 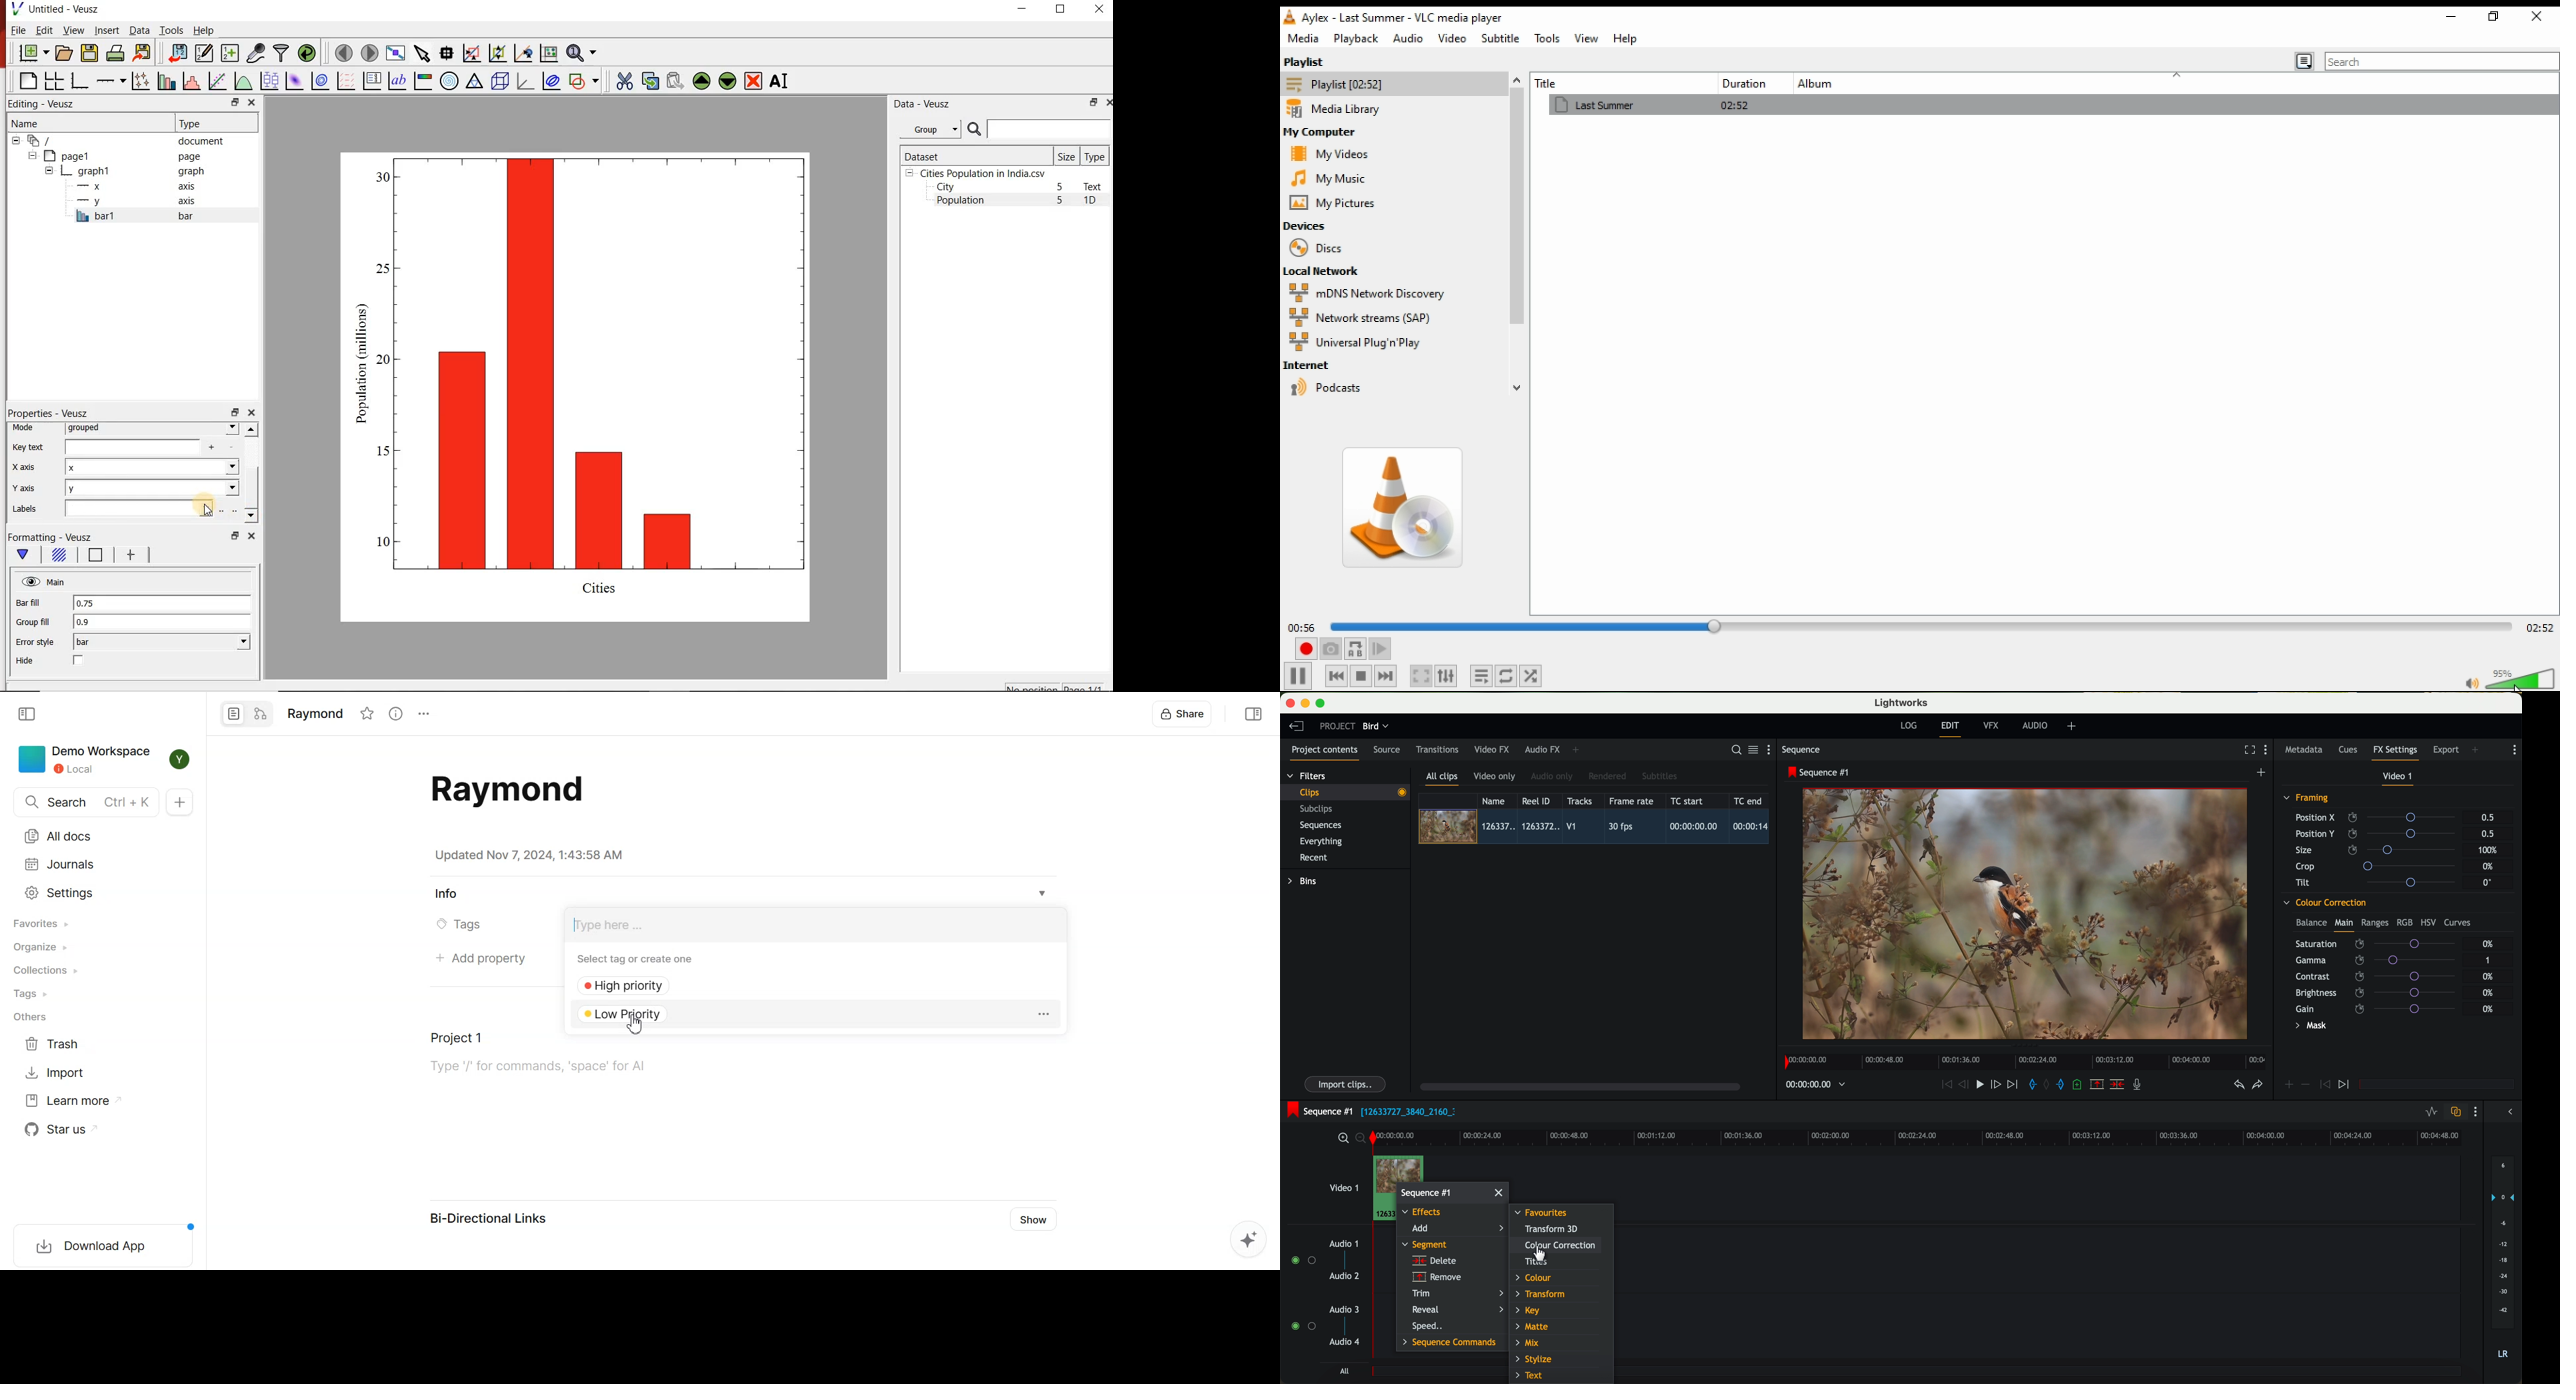 I want to click on titles, so click(x=1535, y=1261).